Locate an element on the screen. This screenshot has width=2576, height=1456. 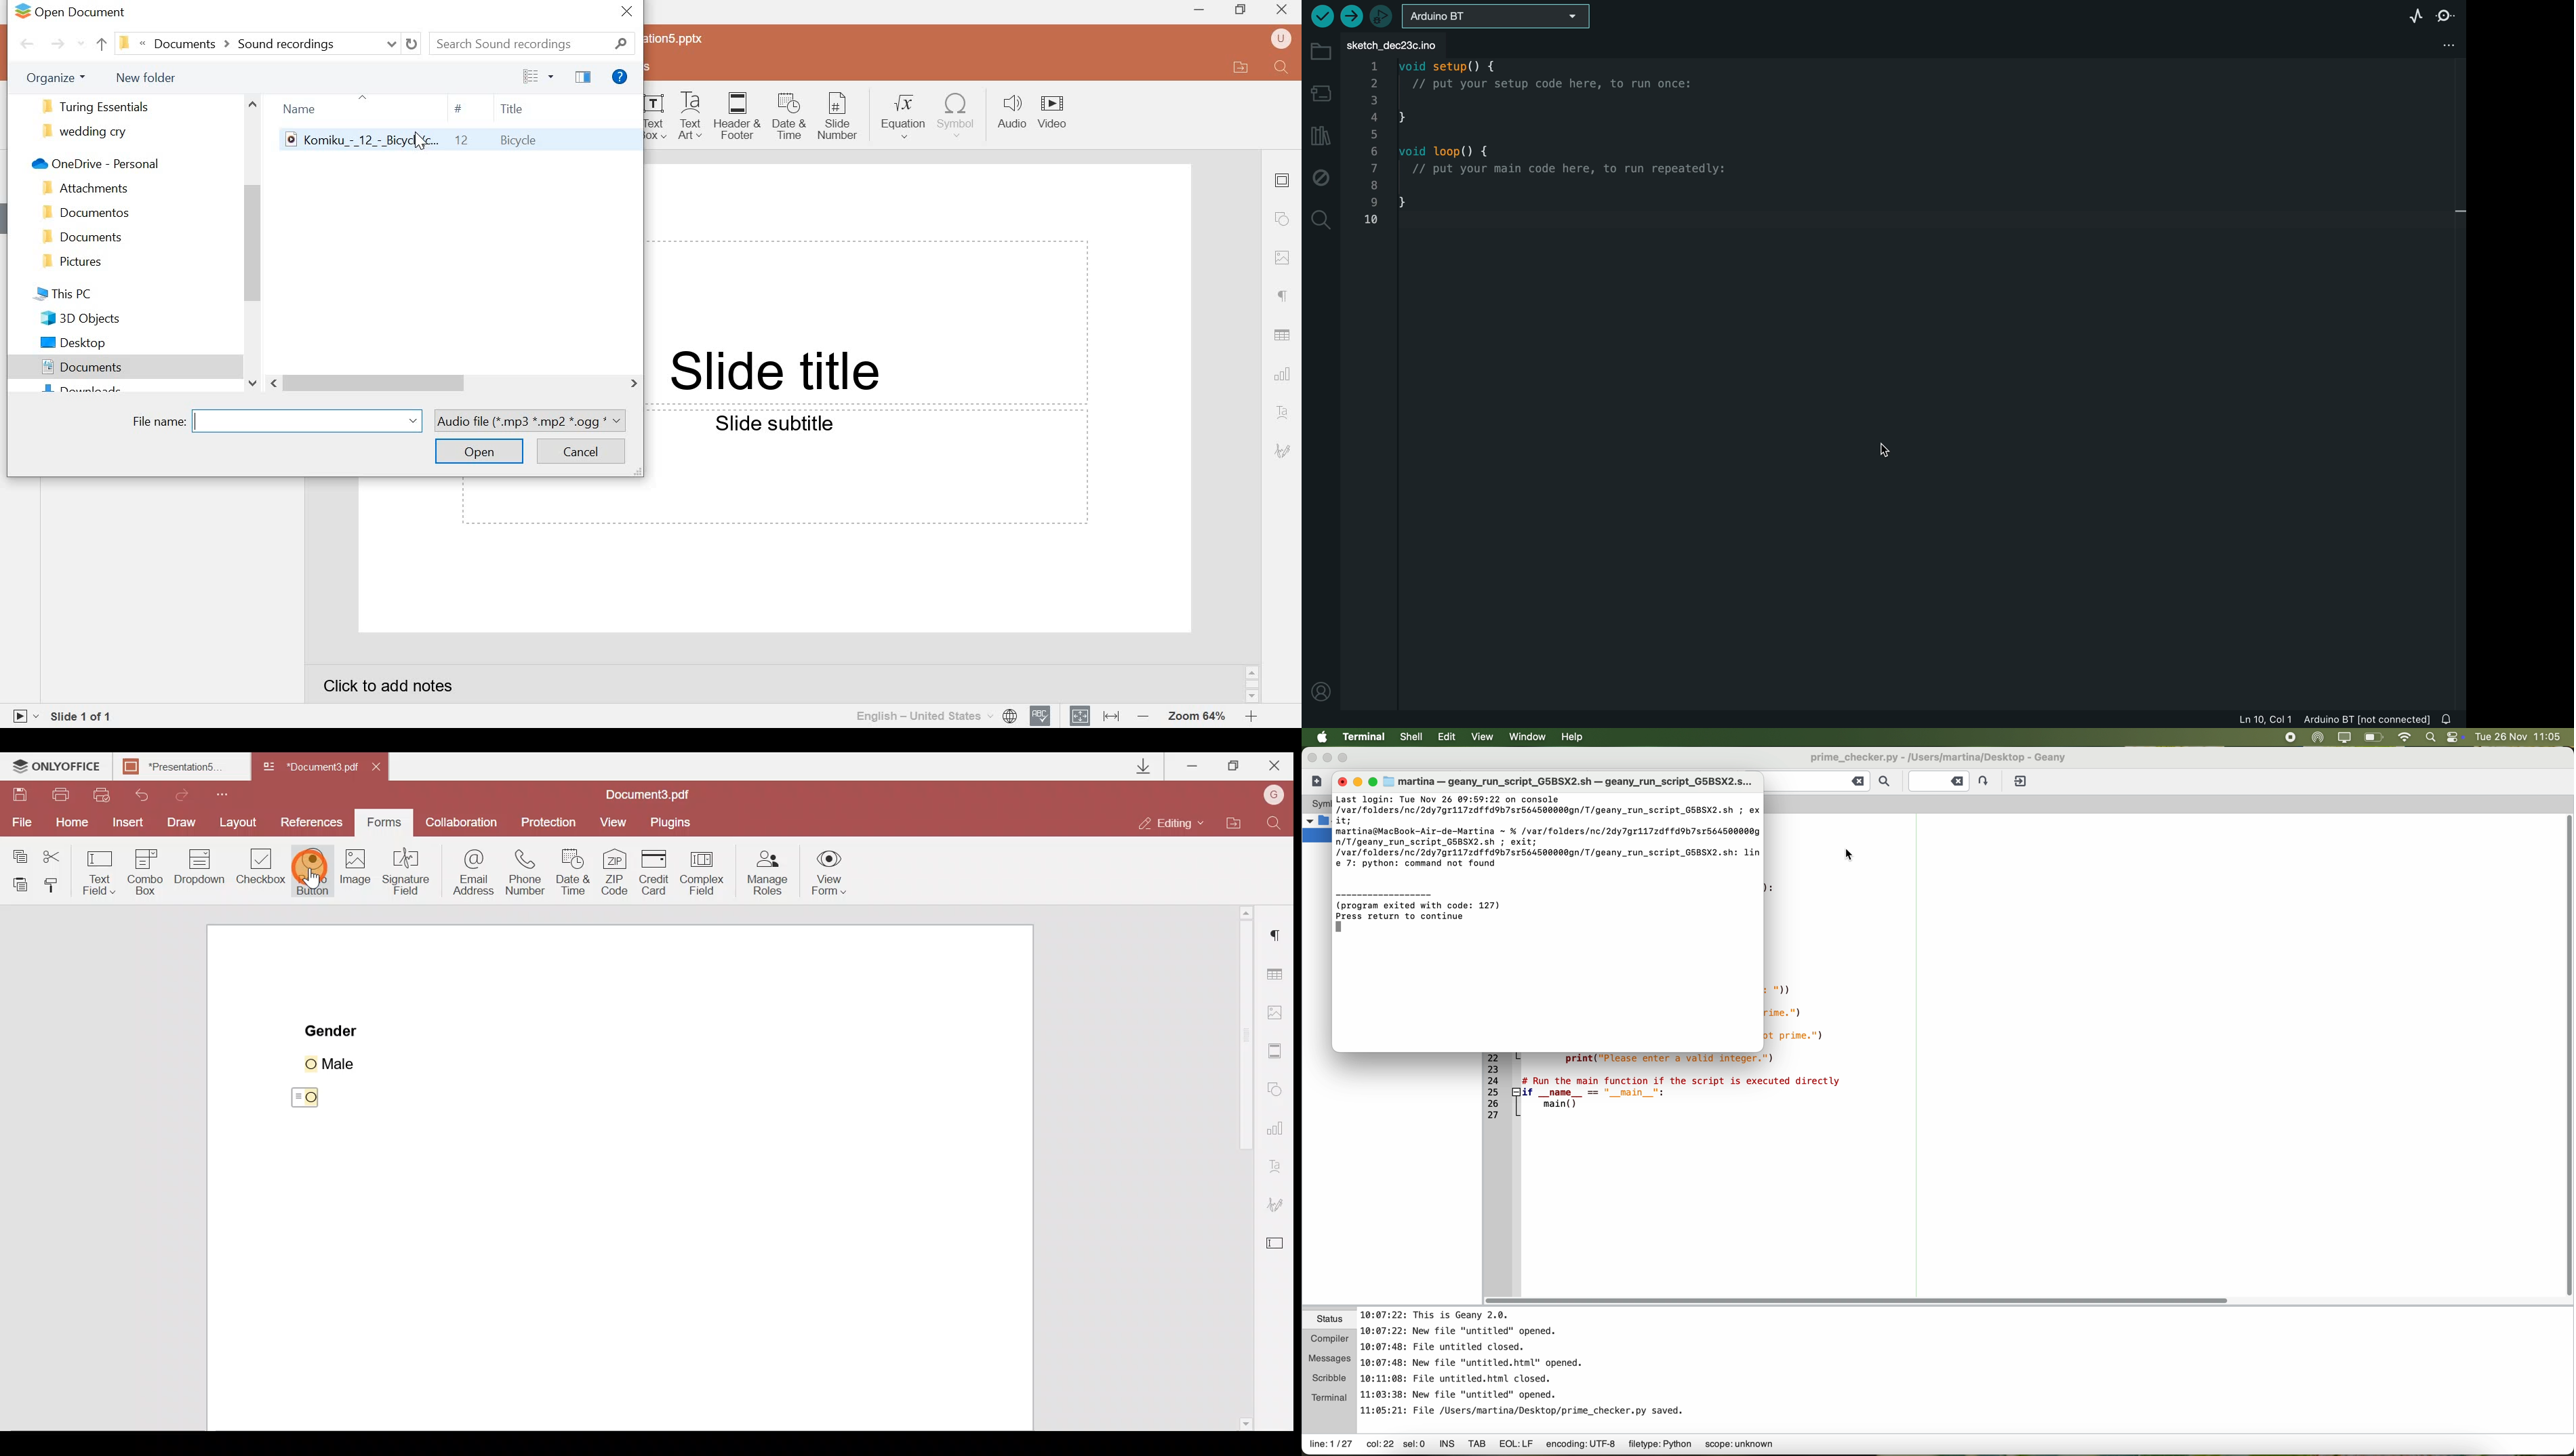
cancel is located at coordinates (581, 451).